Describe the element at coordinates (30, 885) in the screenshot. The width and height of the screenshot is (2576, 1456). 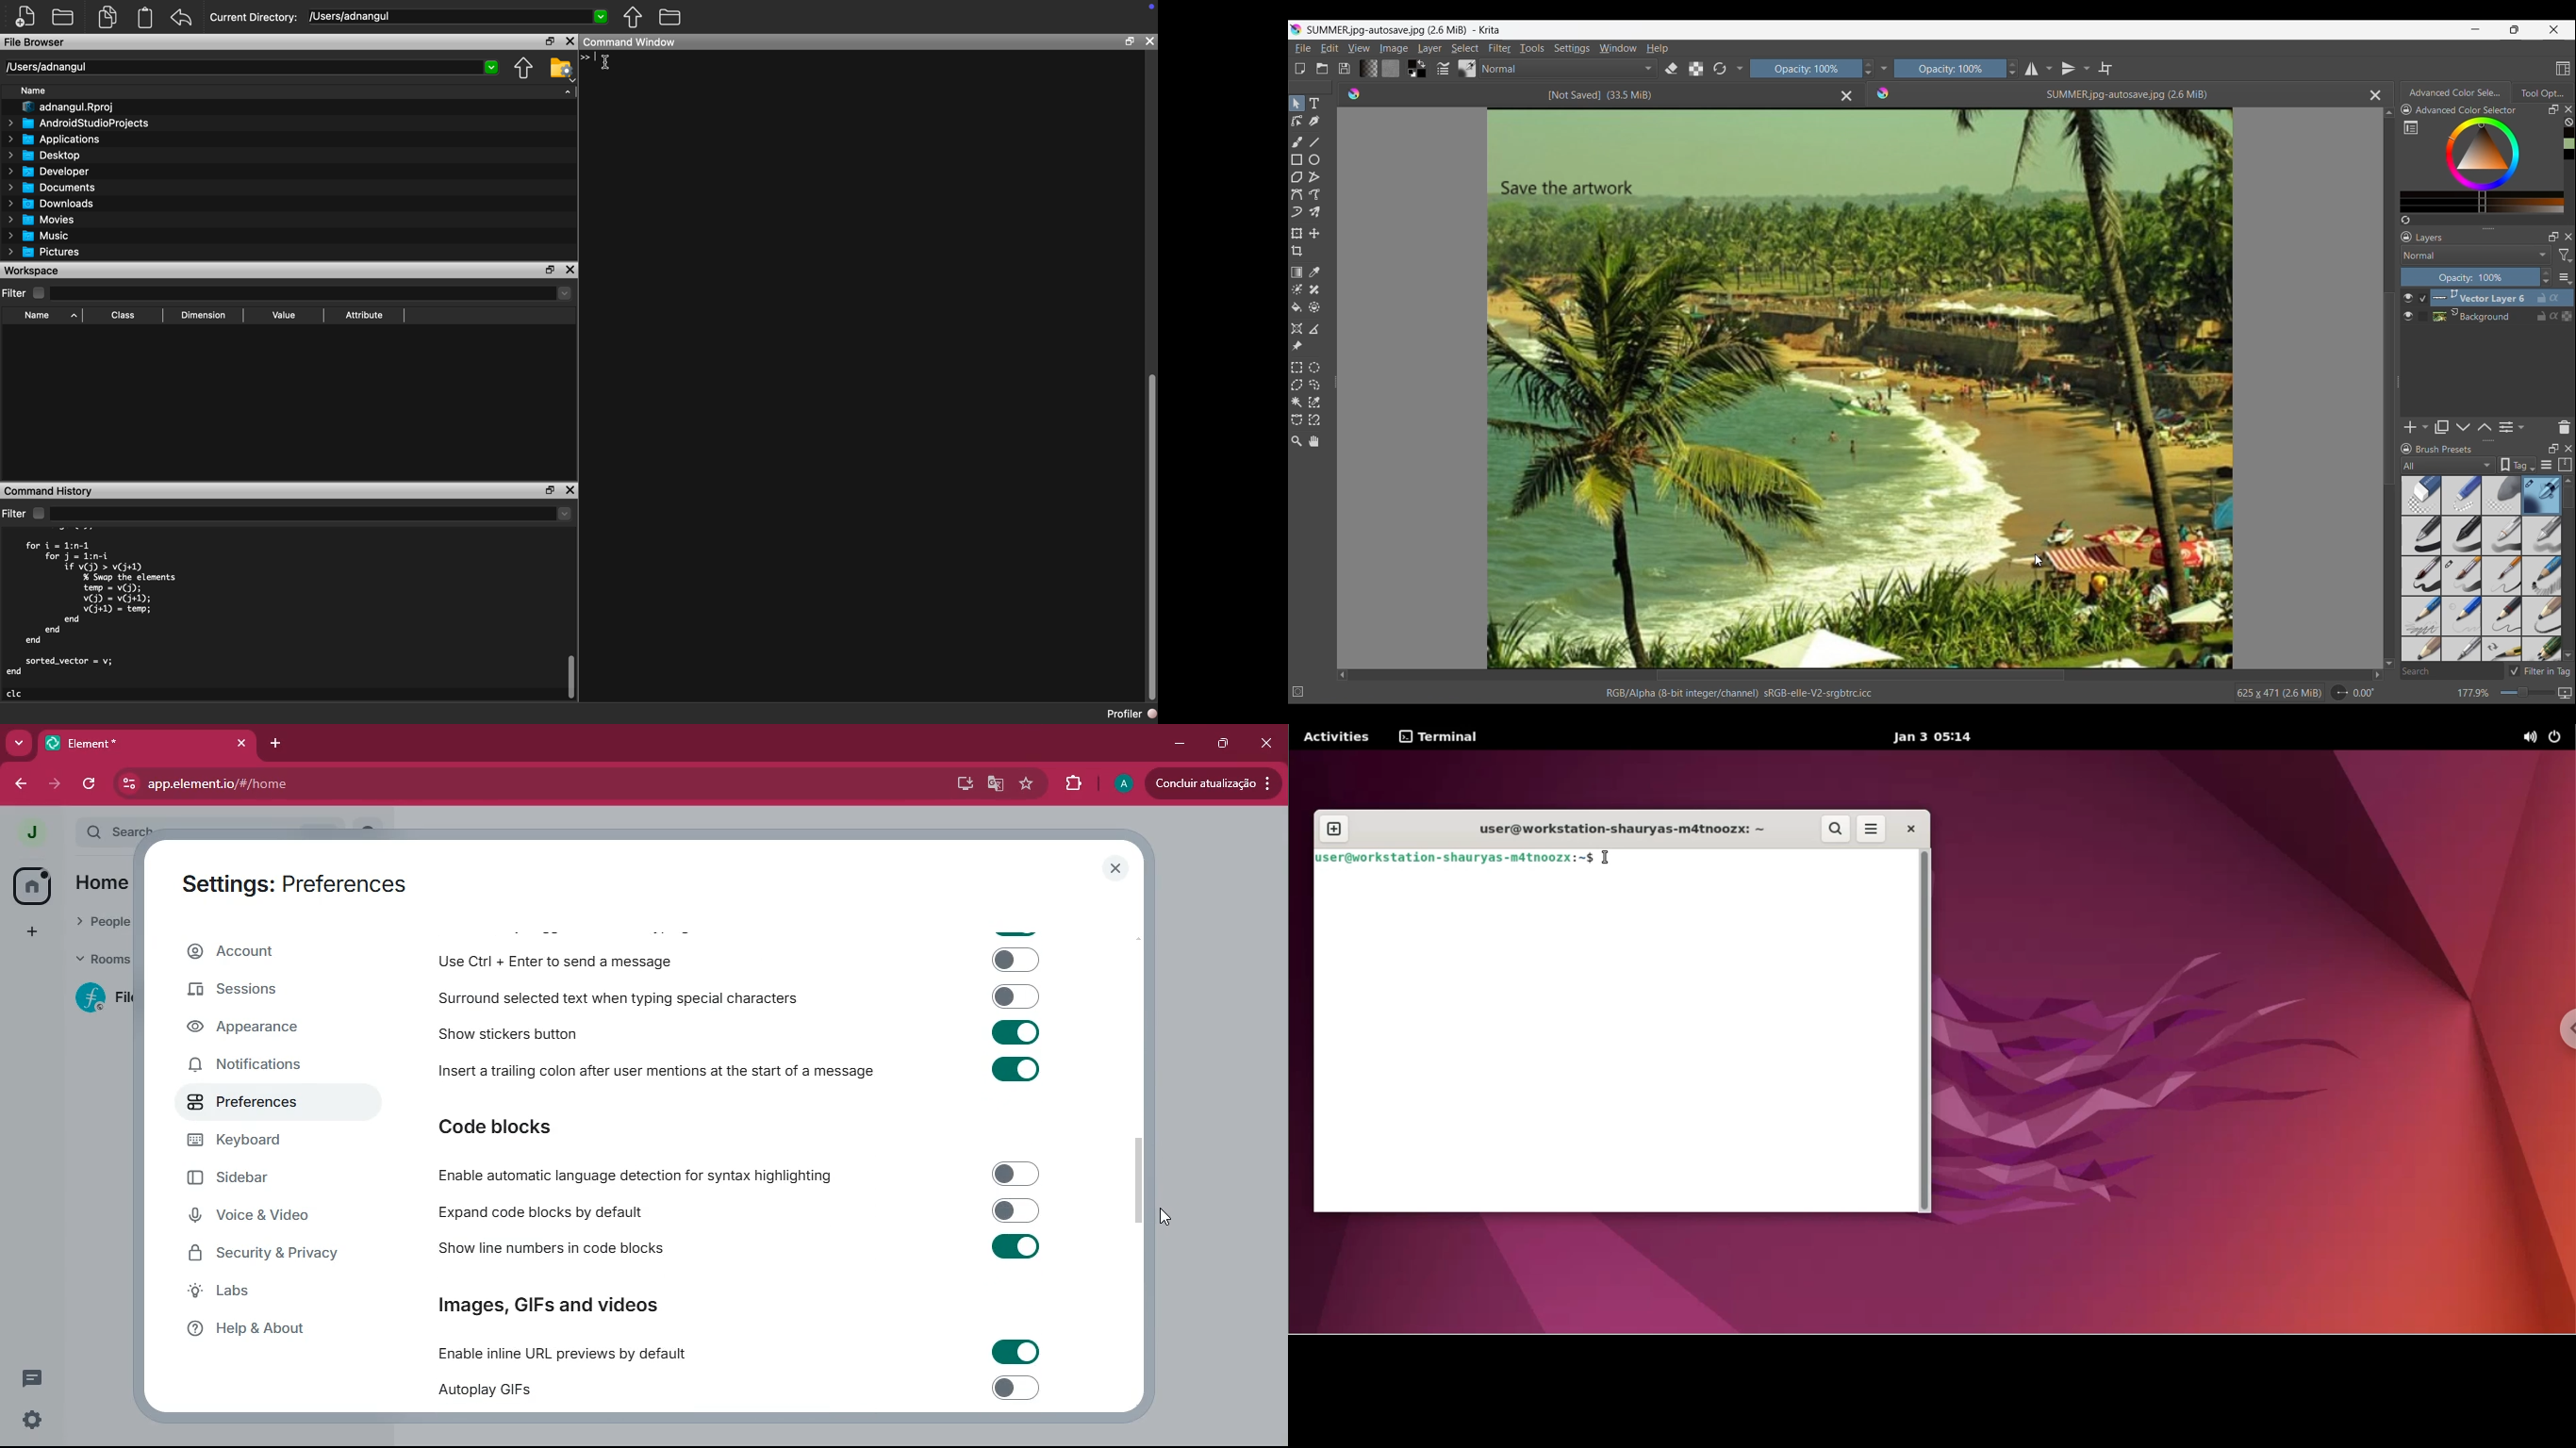
I see `home` at that location.